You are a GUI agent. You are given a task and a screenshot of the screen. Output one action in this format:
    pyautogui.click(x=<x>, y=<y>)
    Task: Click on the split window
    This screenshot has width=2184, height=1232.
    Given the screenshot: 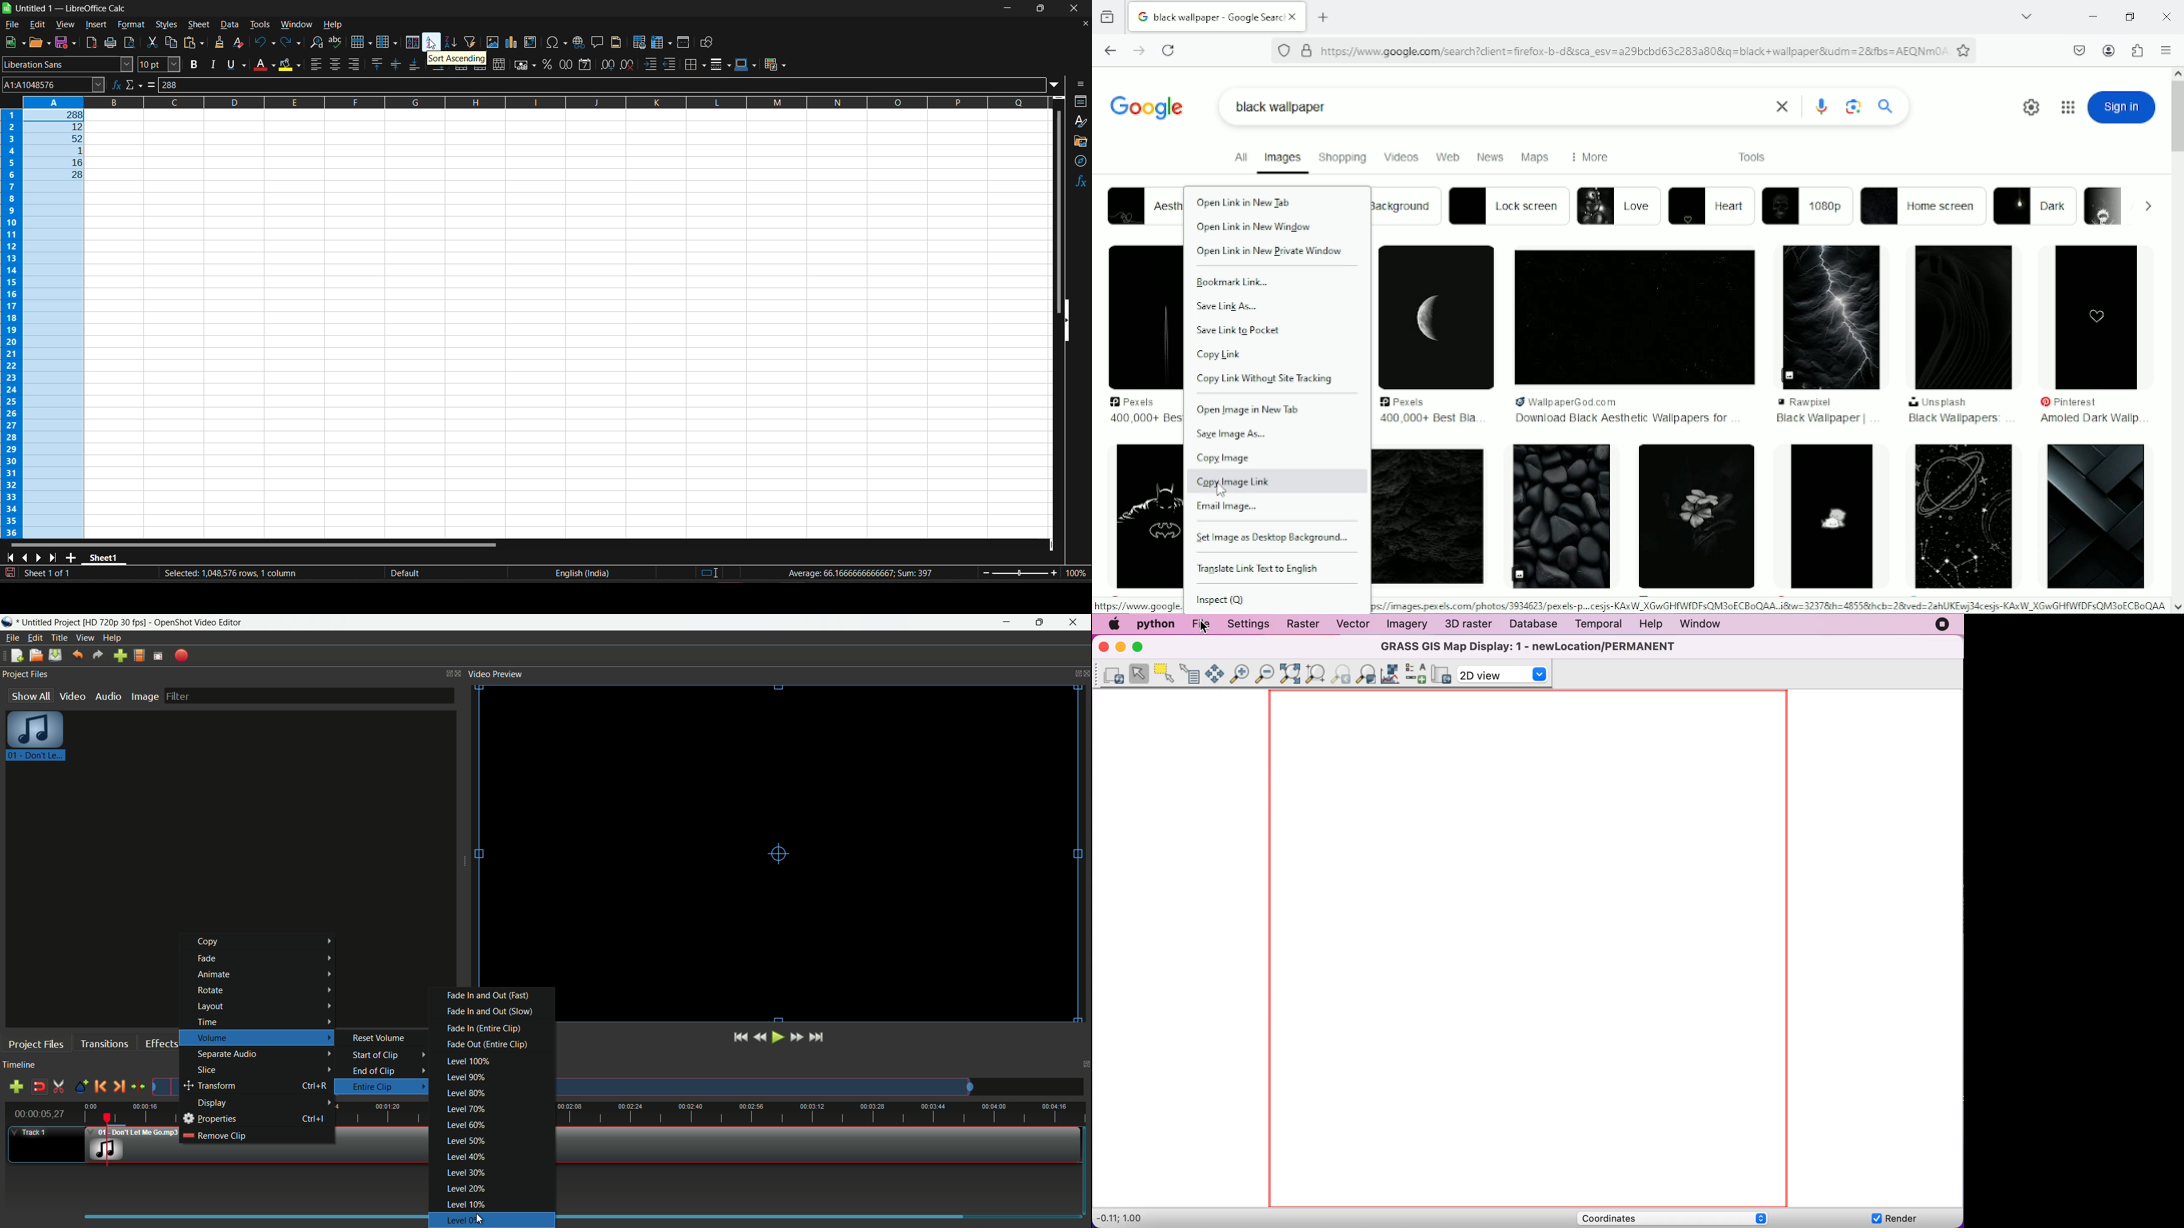 What is the action you would take?
    pyautogui.click(x=684, y=43)
    